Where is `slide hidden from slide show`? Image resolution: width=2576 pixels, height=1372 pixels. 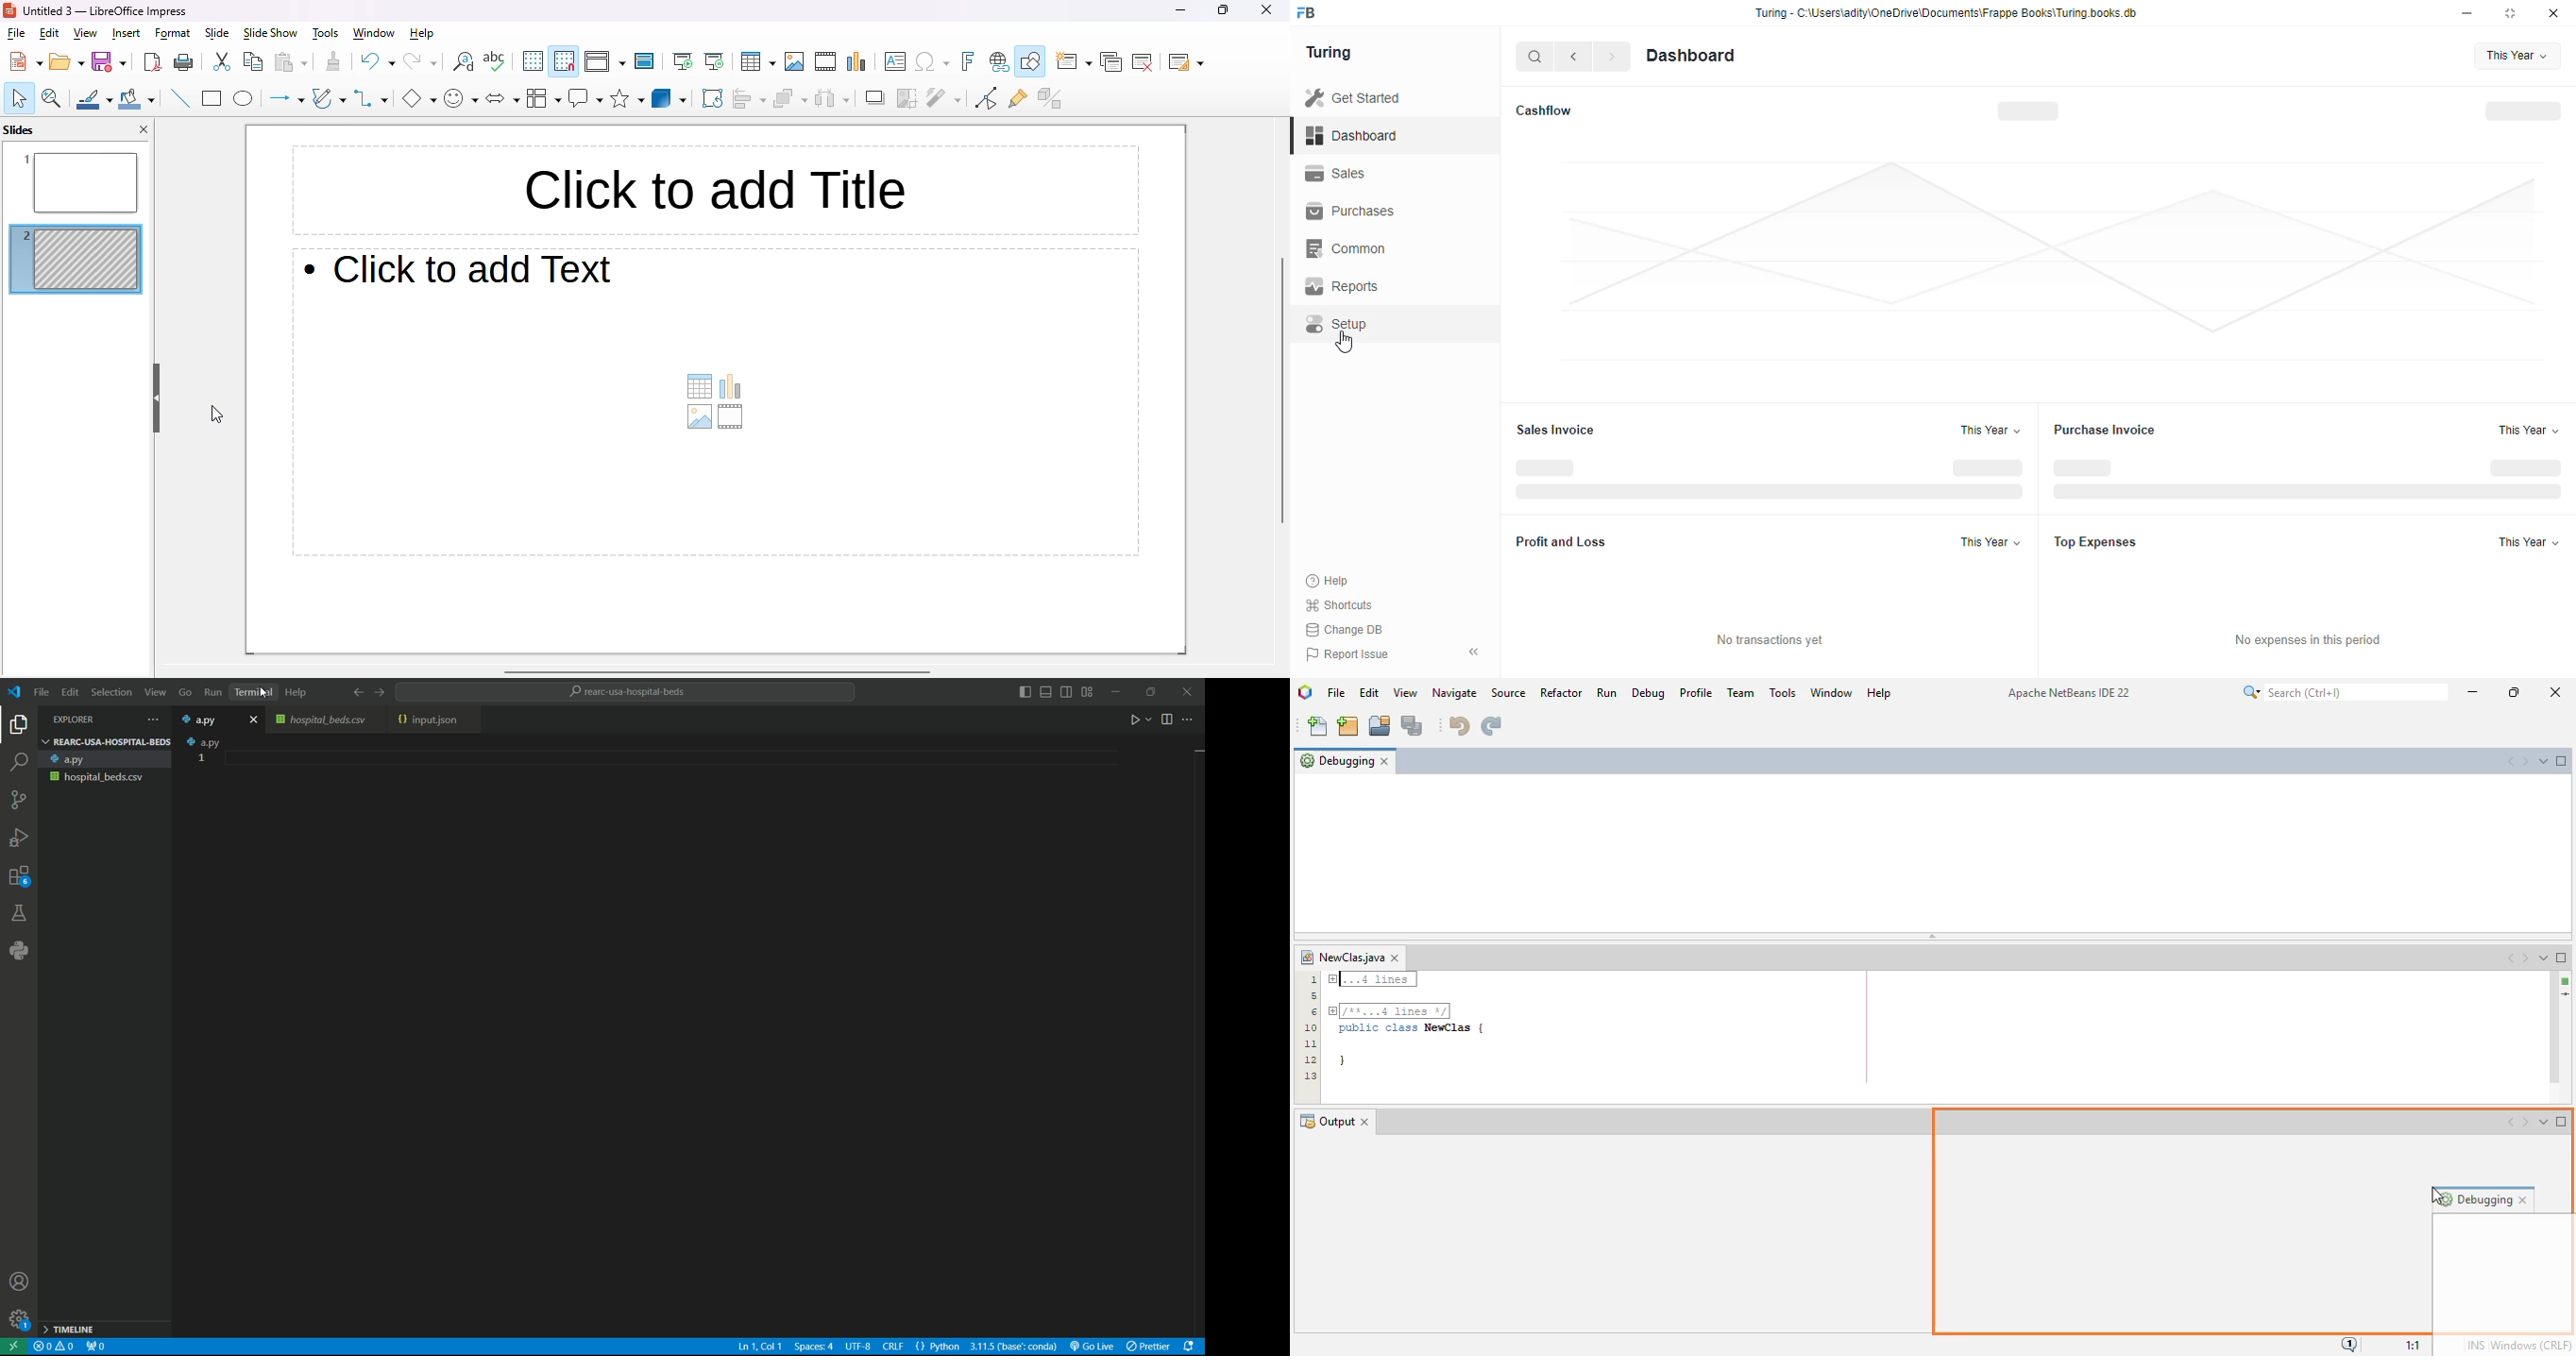
slide hidden from slide show is located at coordinates (76, 259).